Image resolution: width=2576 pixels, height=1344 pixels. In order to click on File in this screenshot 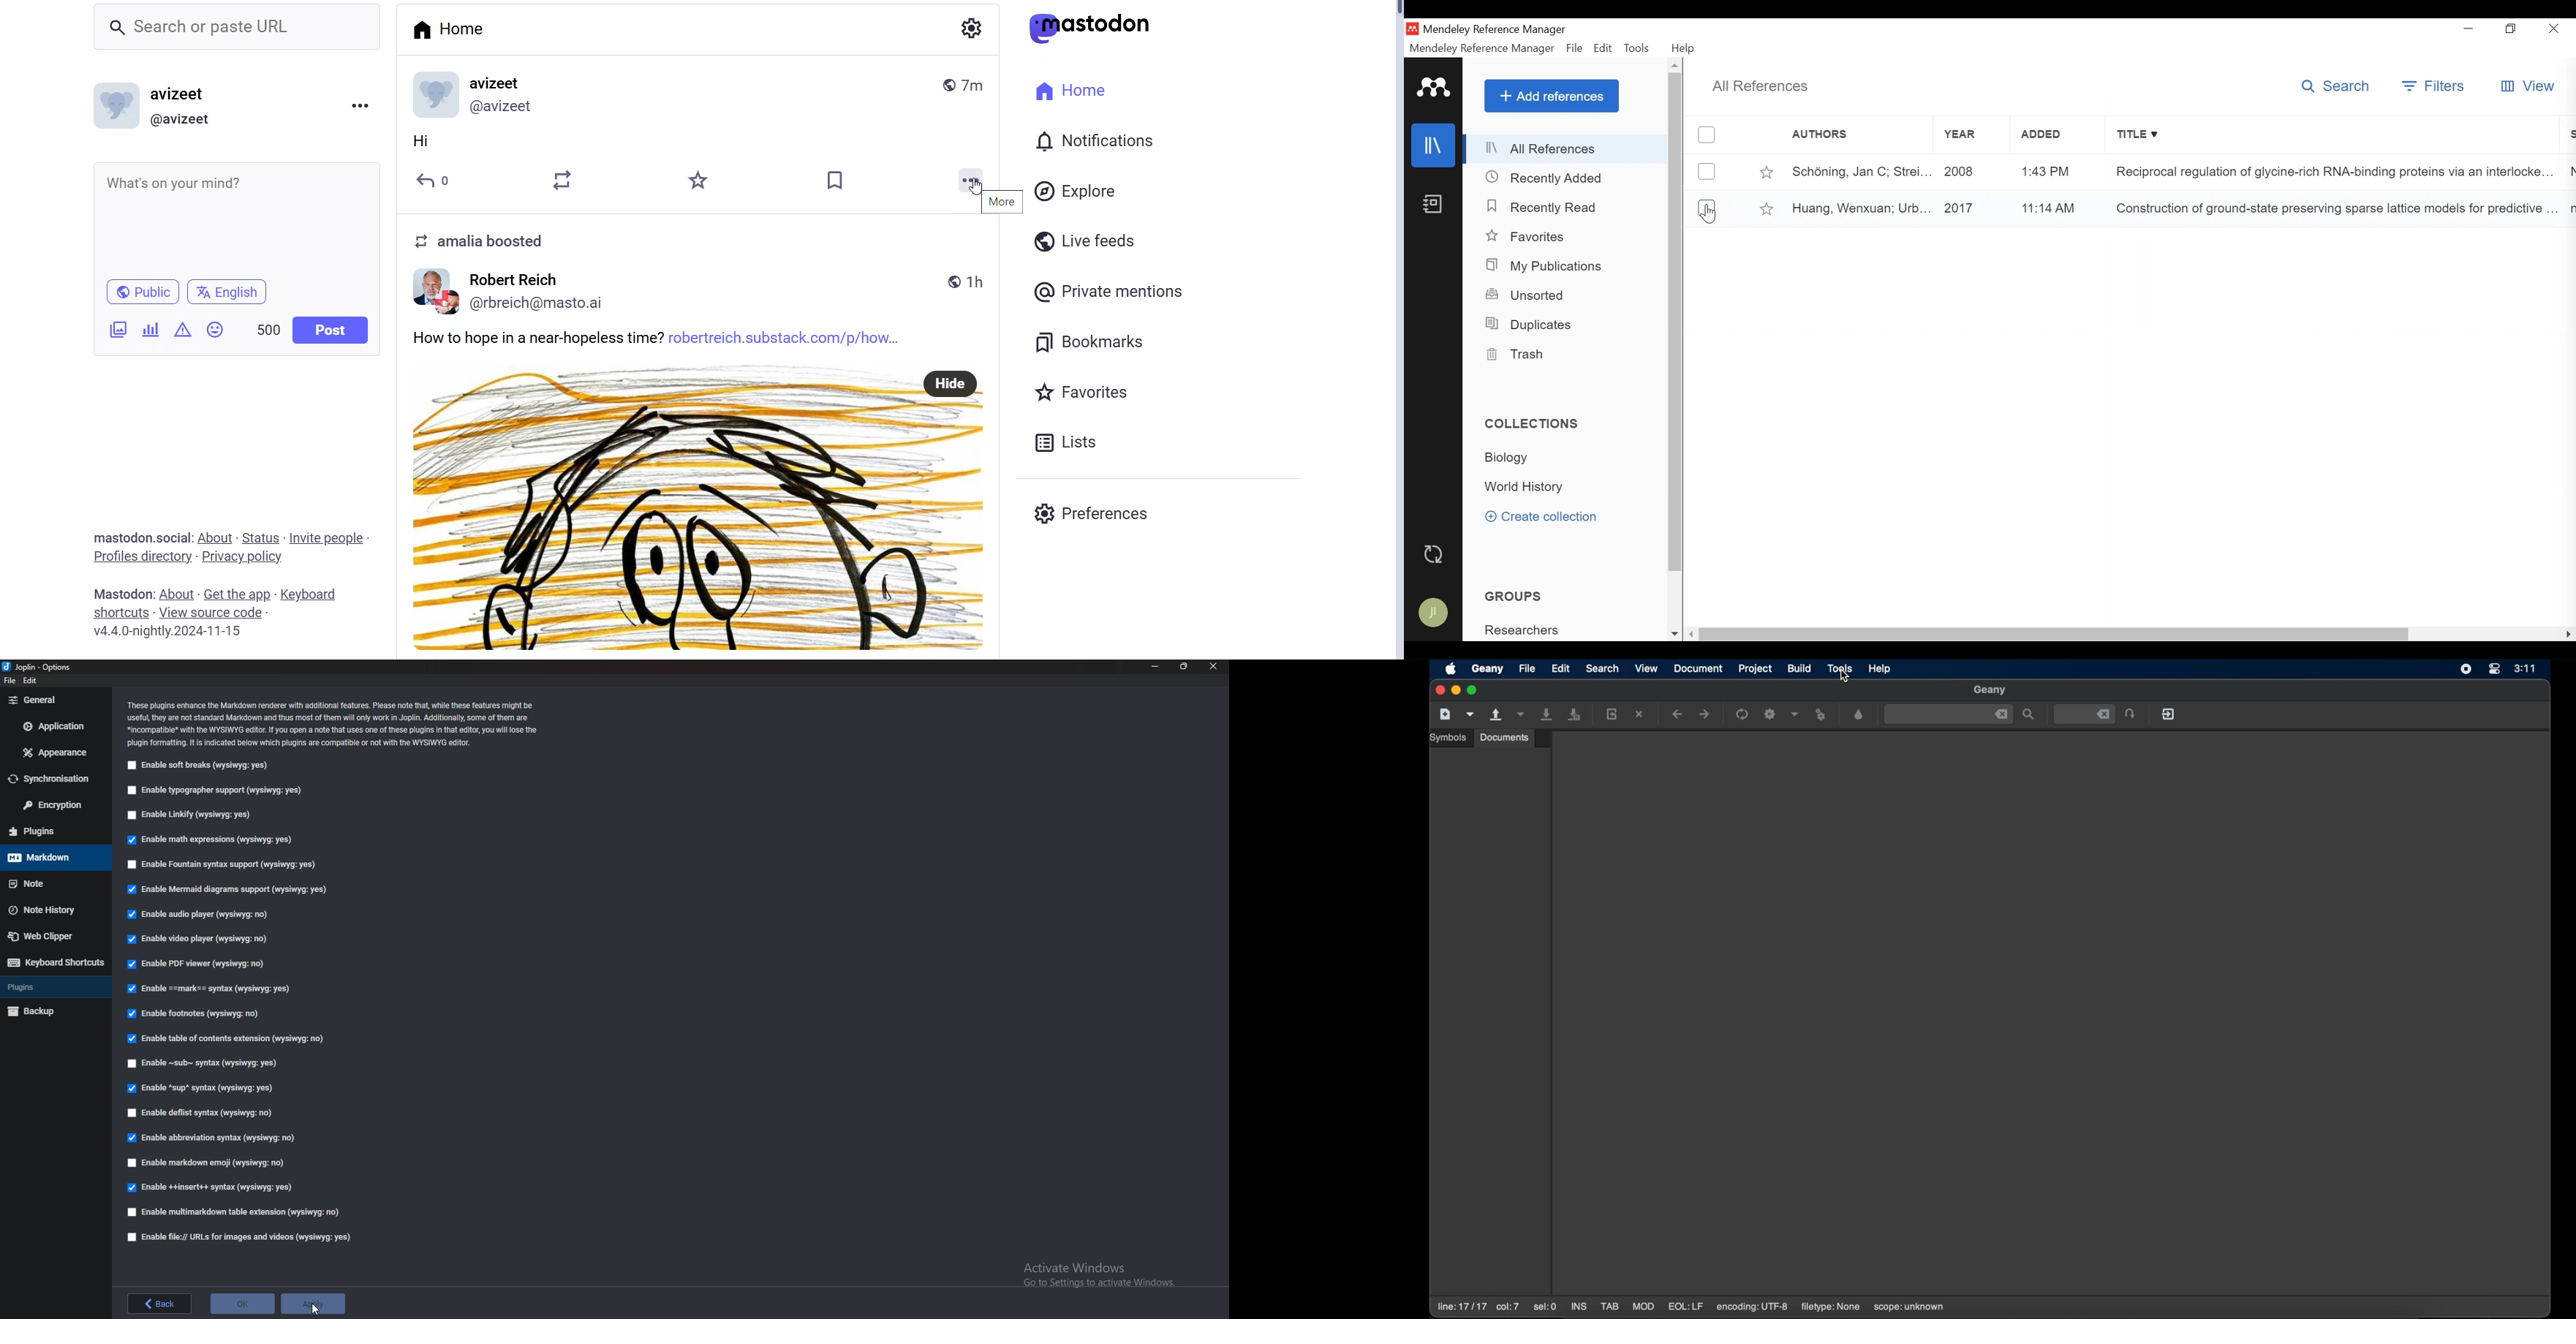, I will do `click(1574, 48)`.